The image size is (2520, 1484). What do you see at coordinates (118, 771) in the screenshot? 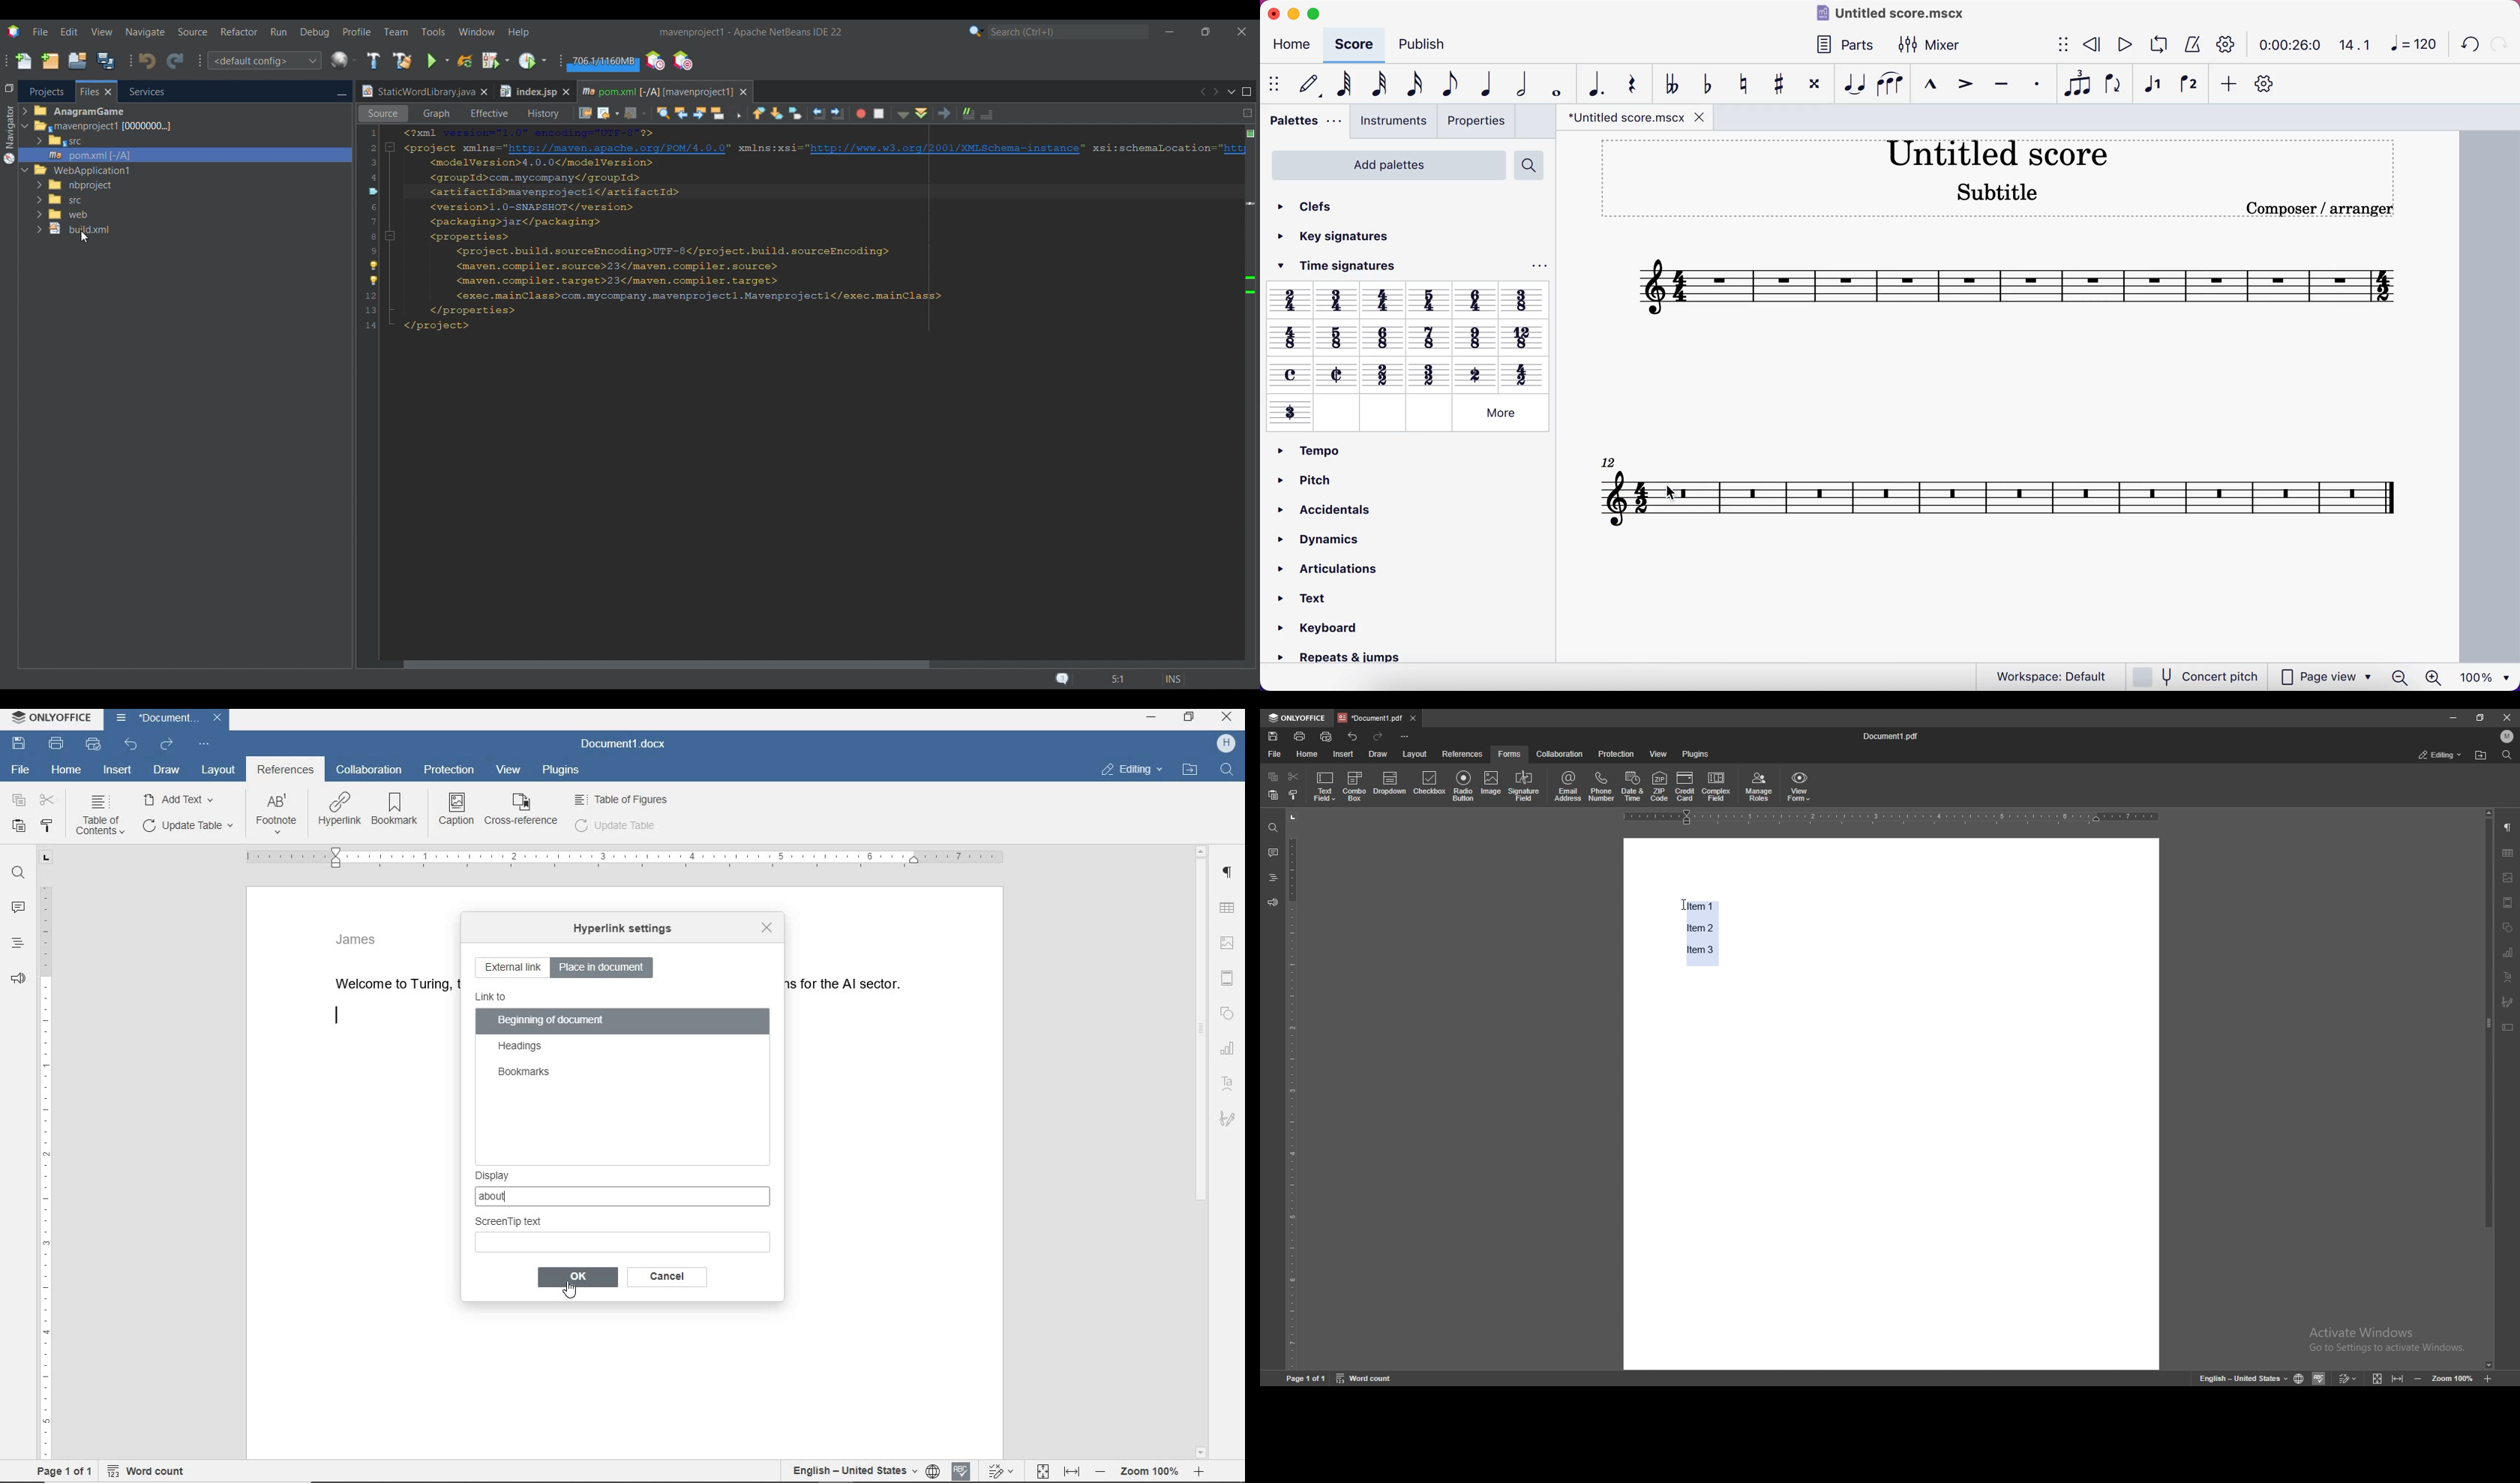
I see `insert` at bounding box center [118, 771].